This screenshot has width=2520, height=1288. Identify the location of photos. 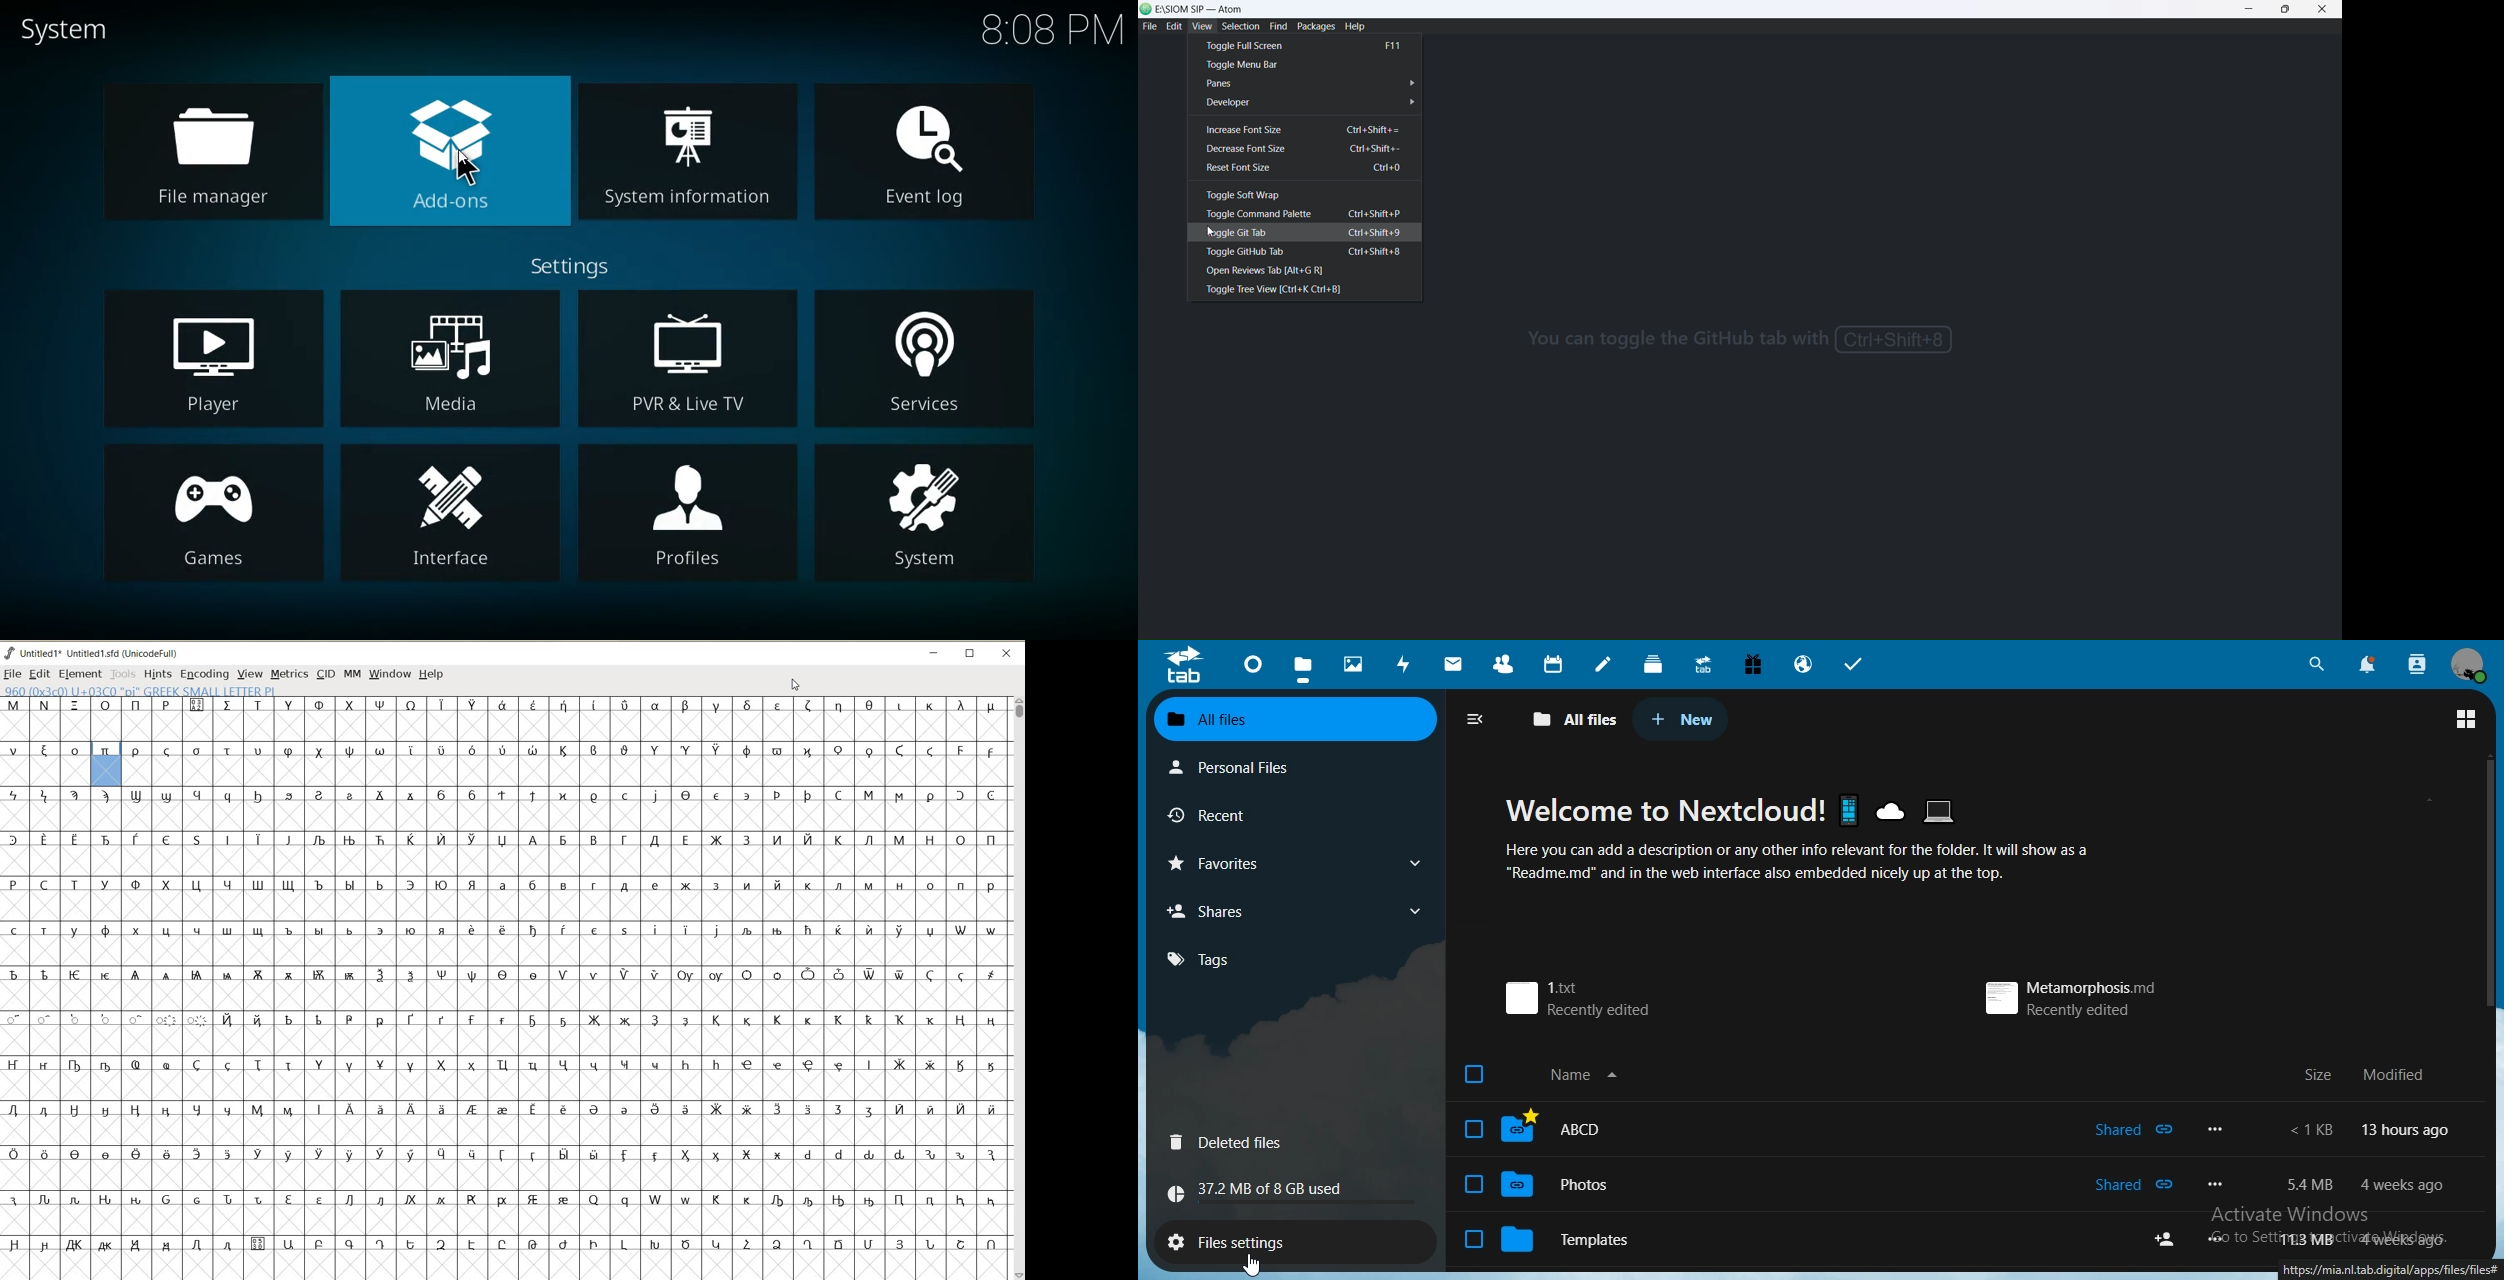
(1353, 664).